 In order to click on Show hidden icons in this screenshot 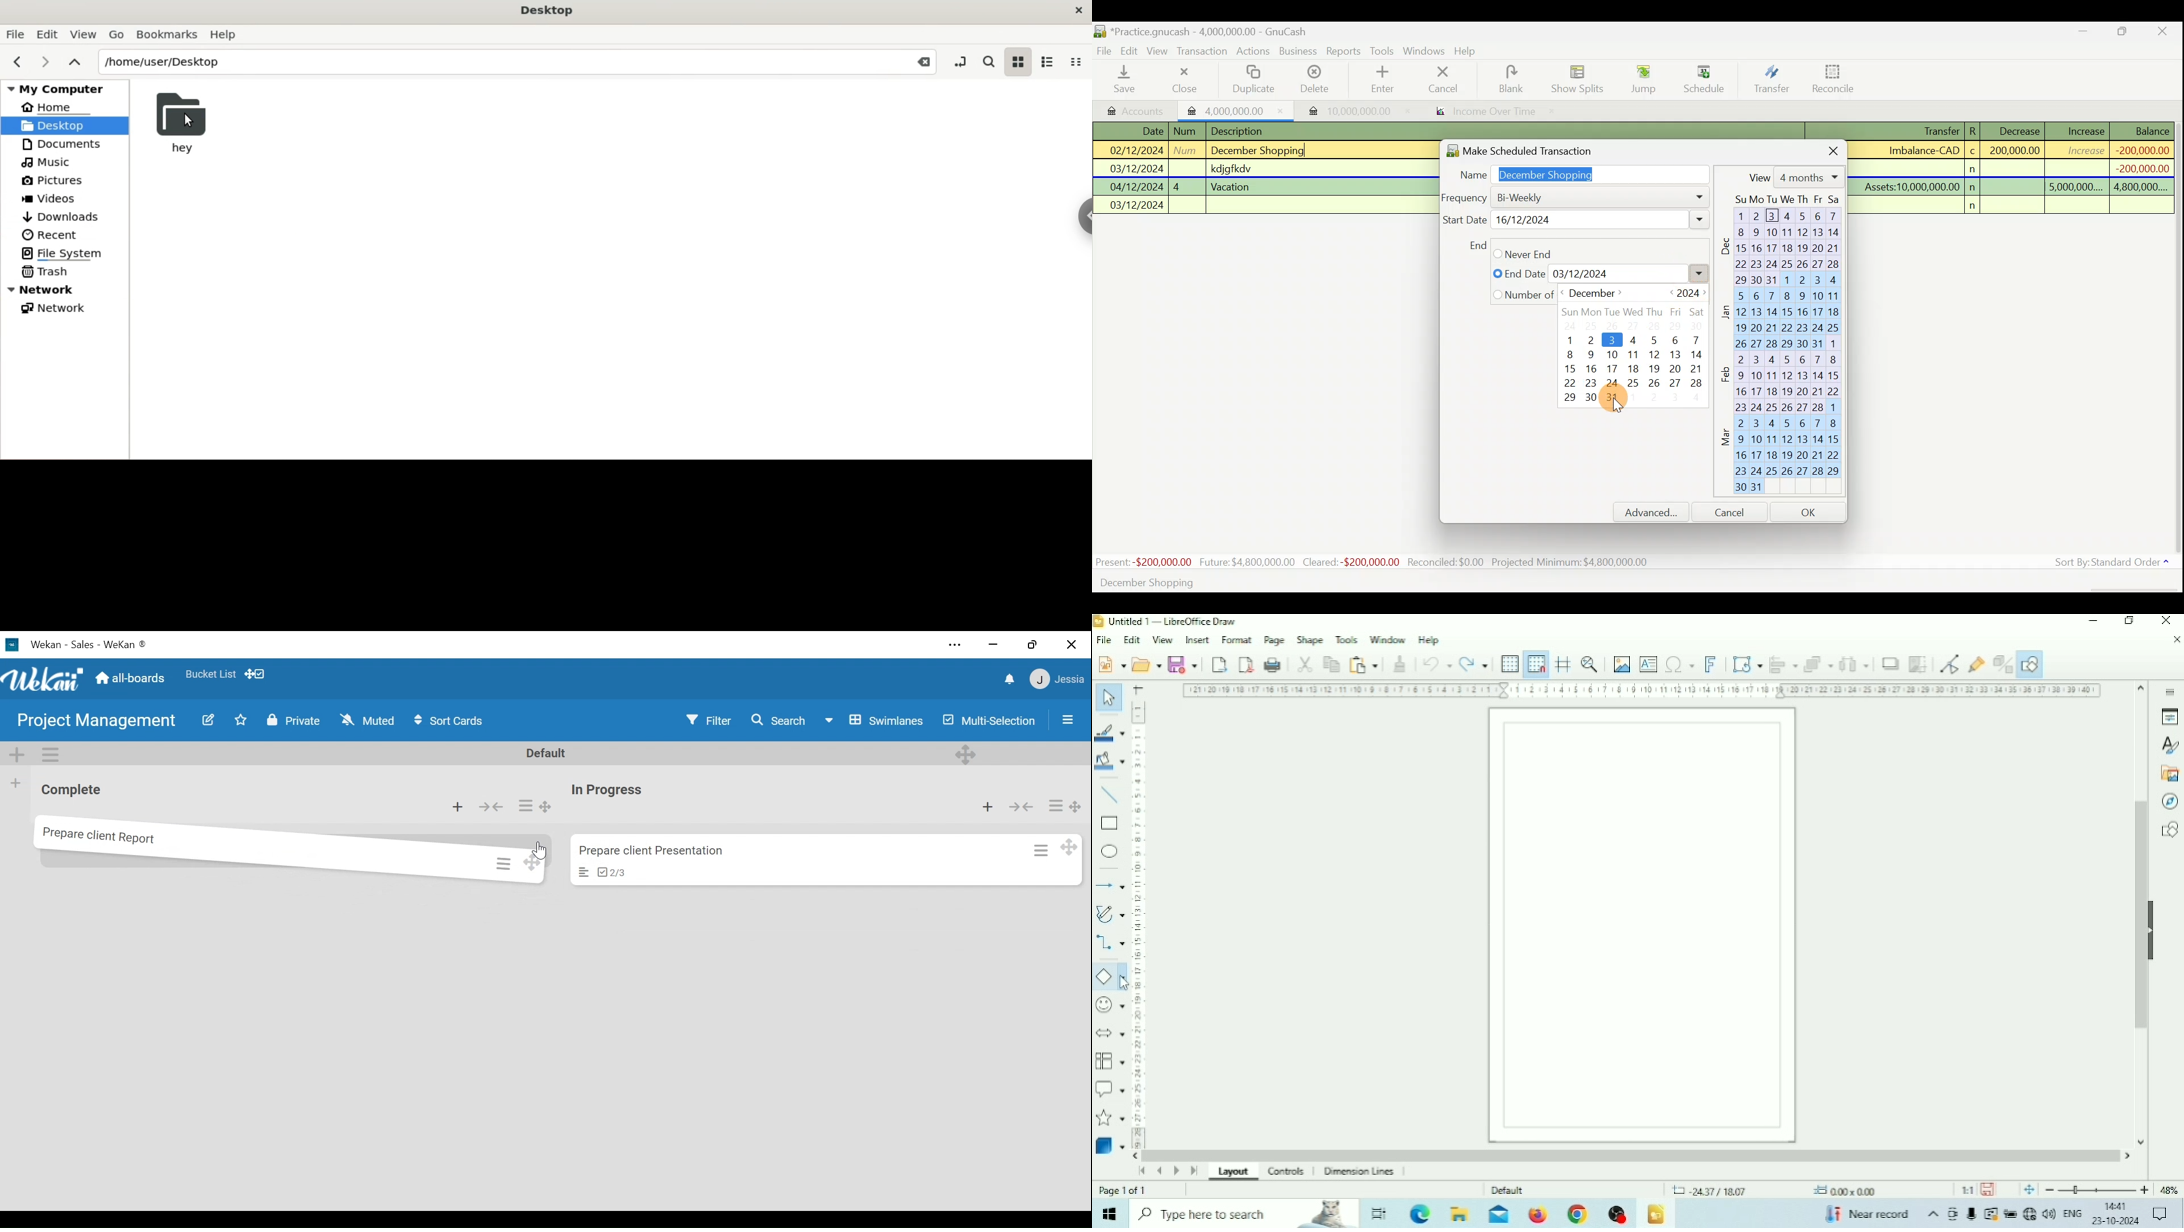, I will do `click(1933, 1215)`.